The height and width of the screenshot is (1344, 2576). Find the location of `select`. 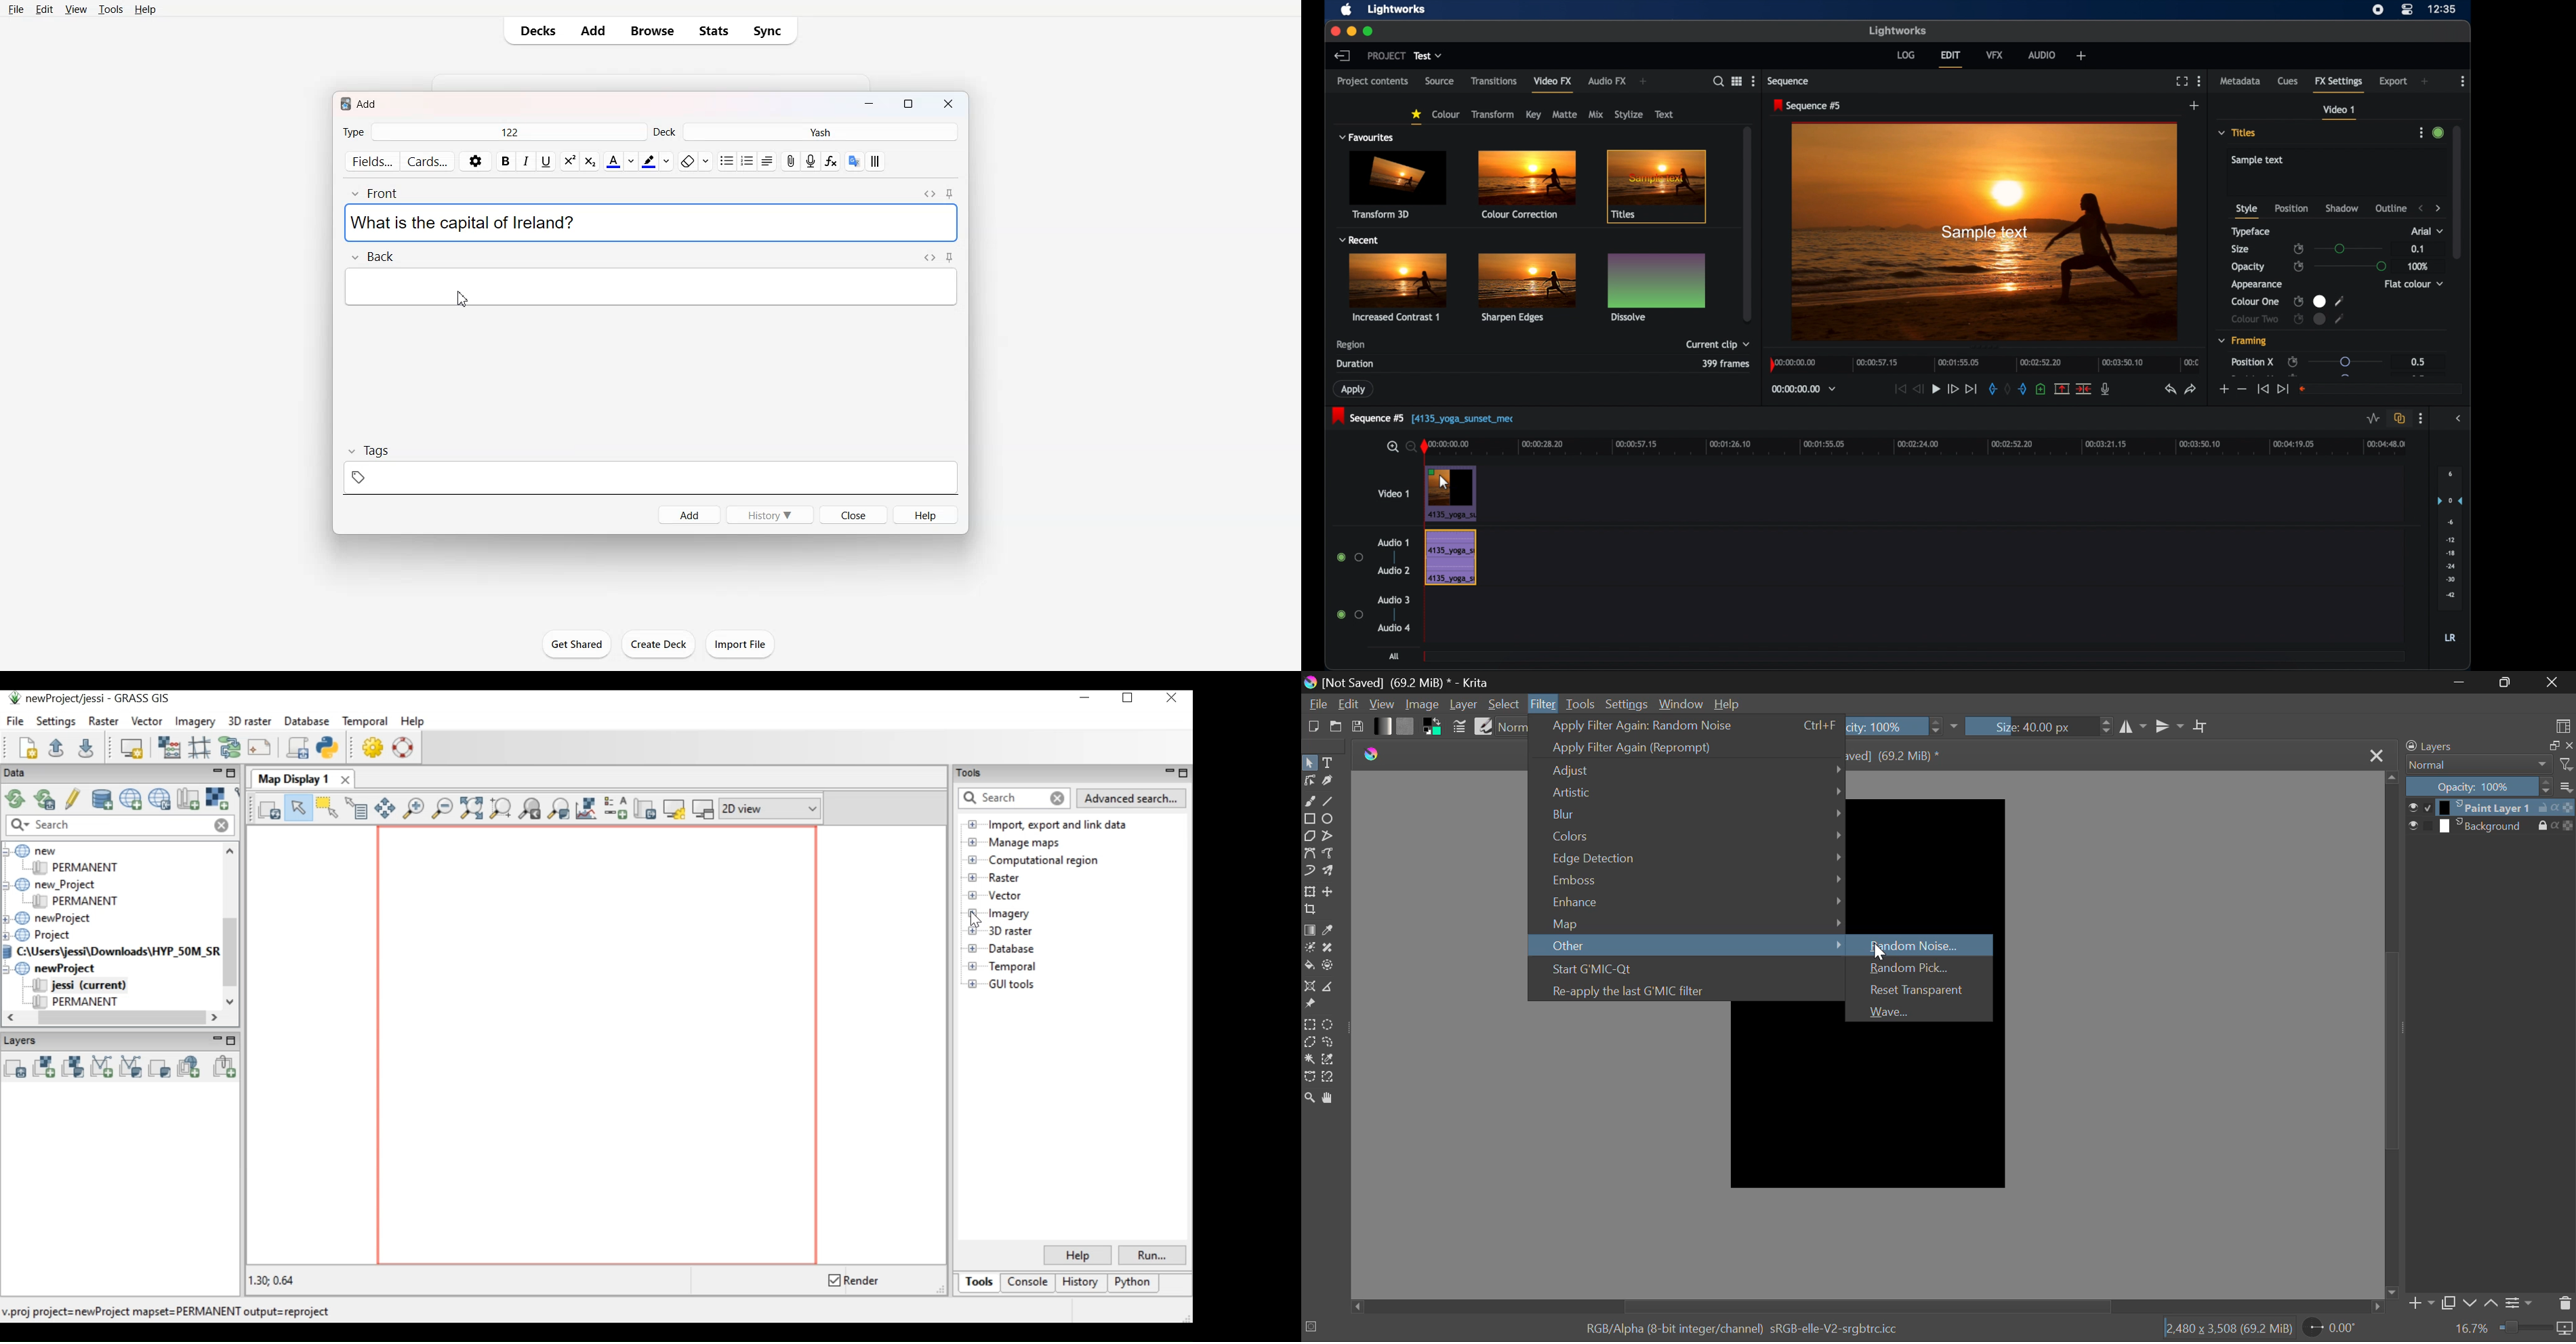

select is located at coordinates (2411, 825).